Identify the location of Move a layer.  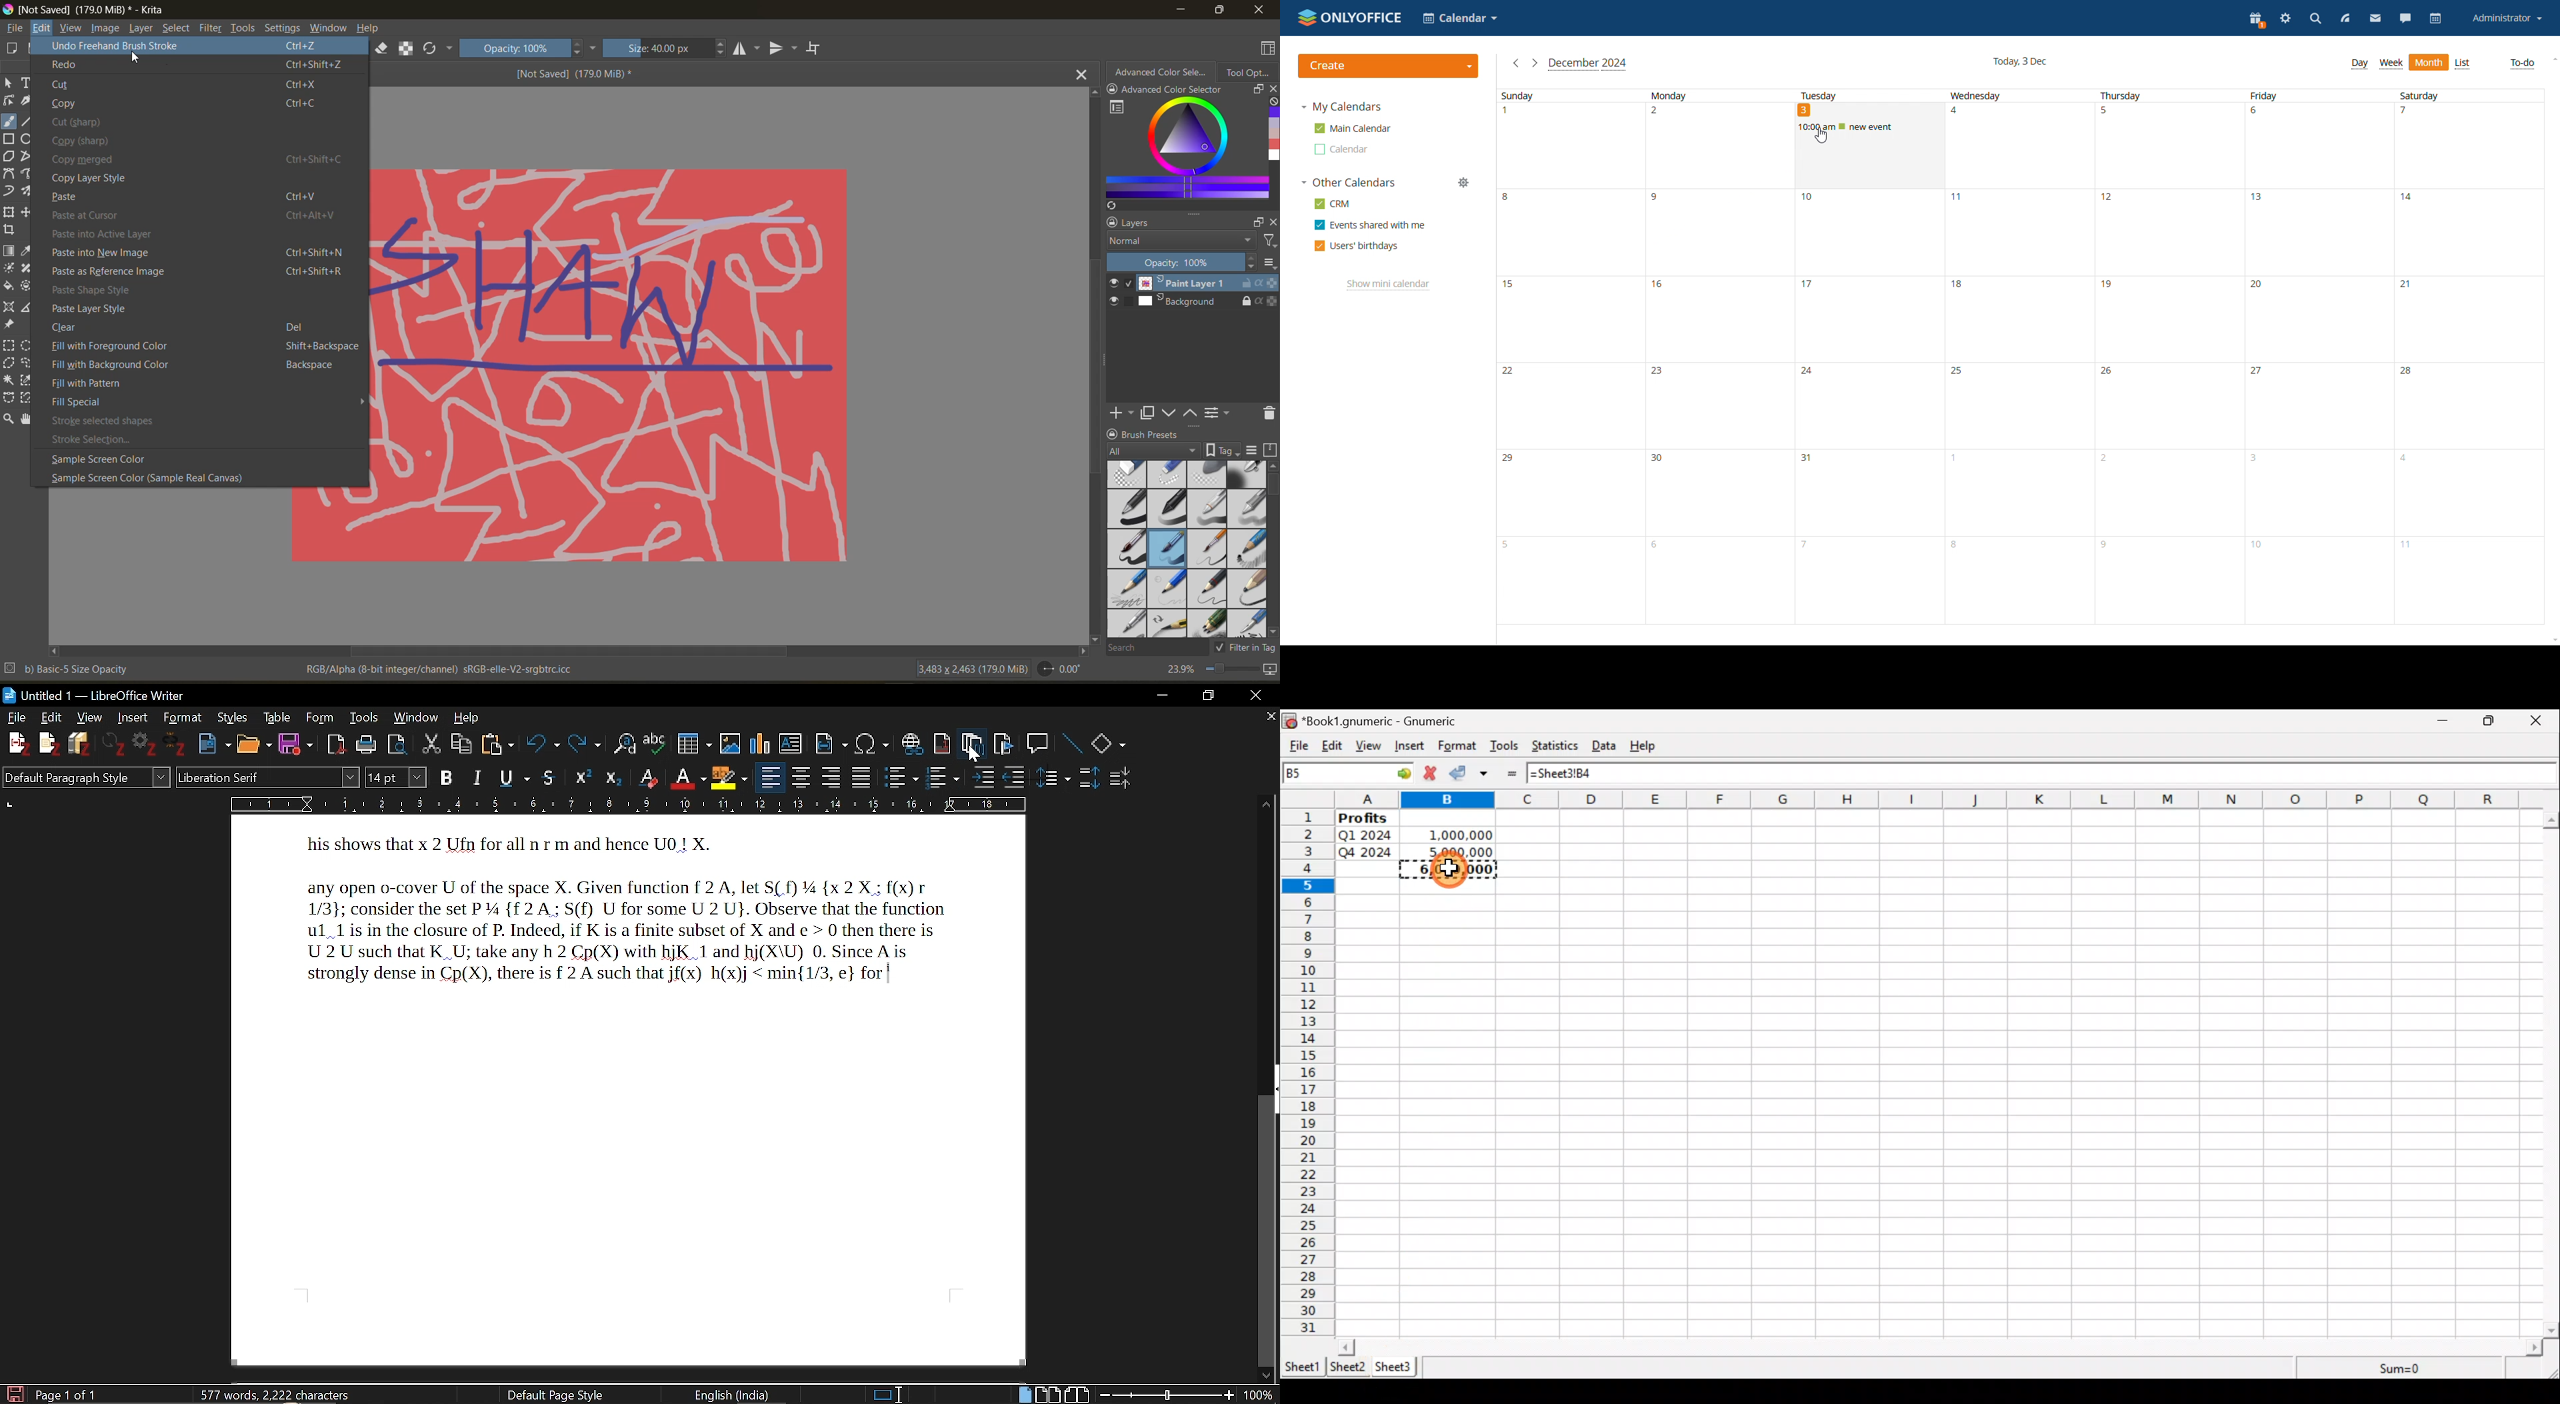
(29, 211).